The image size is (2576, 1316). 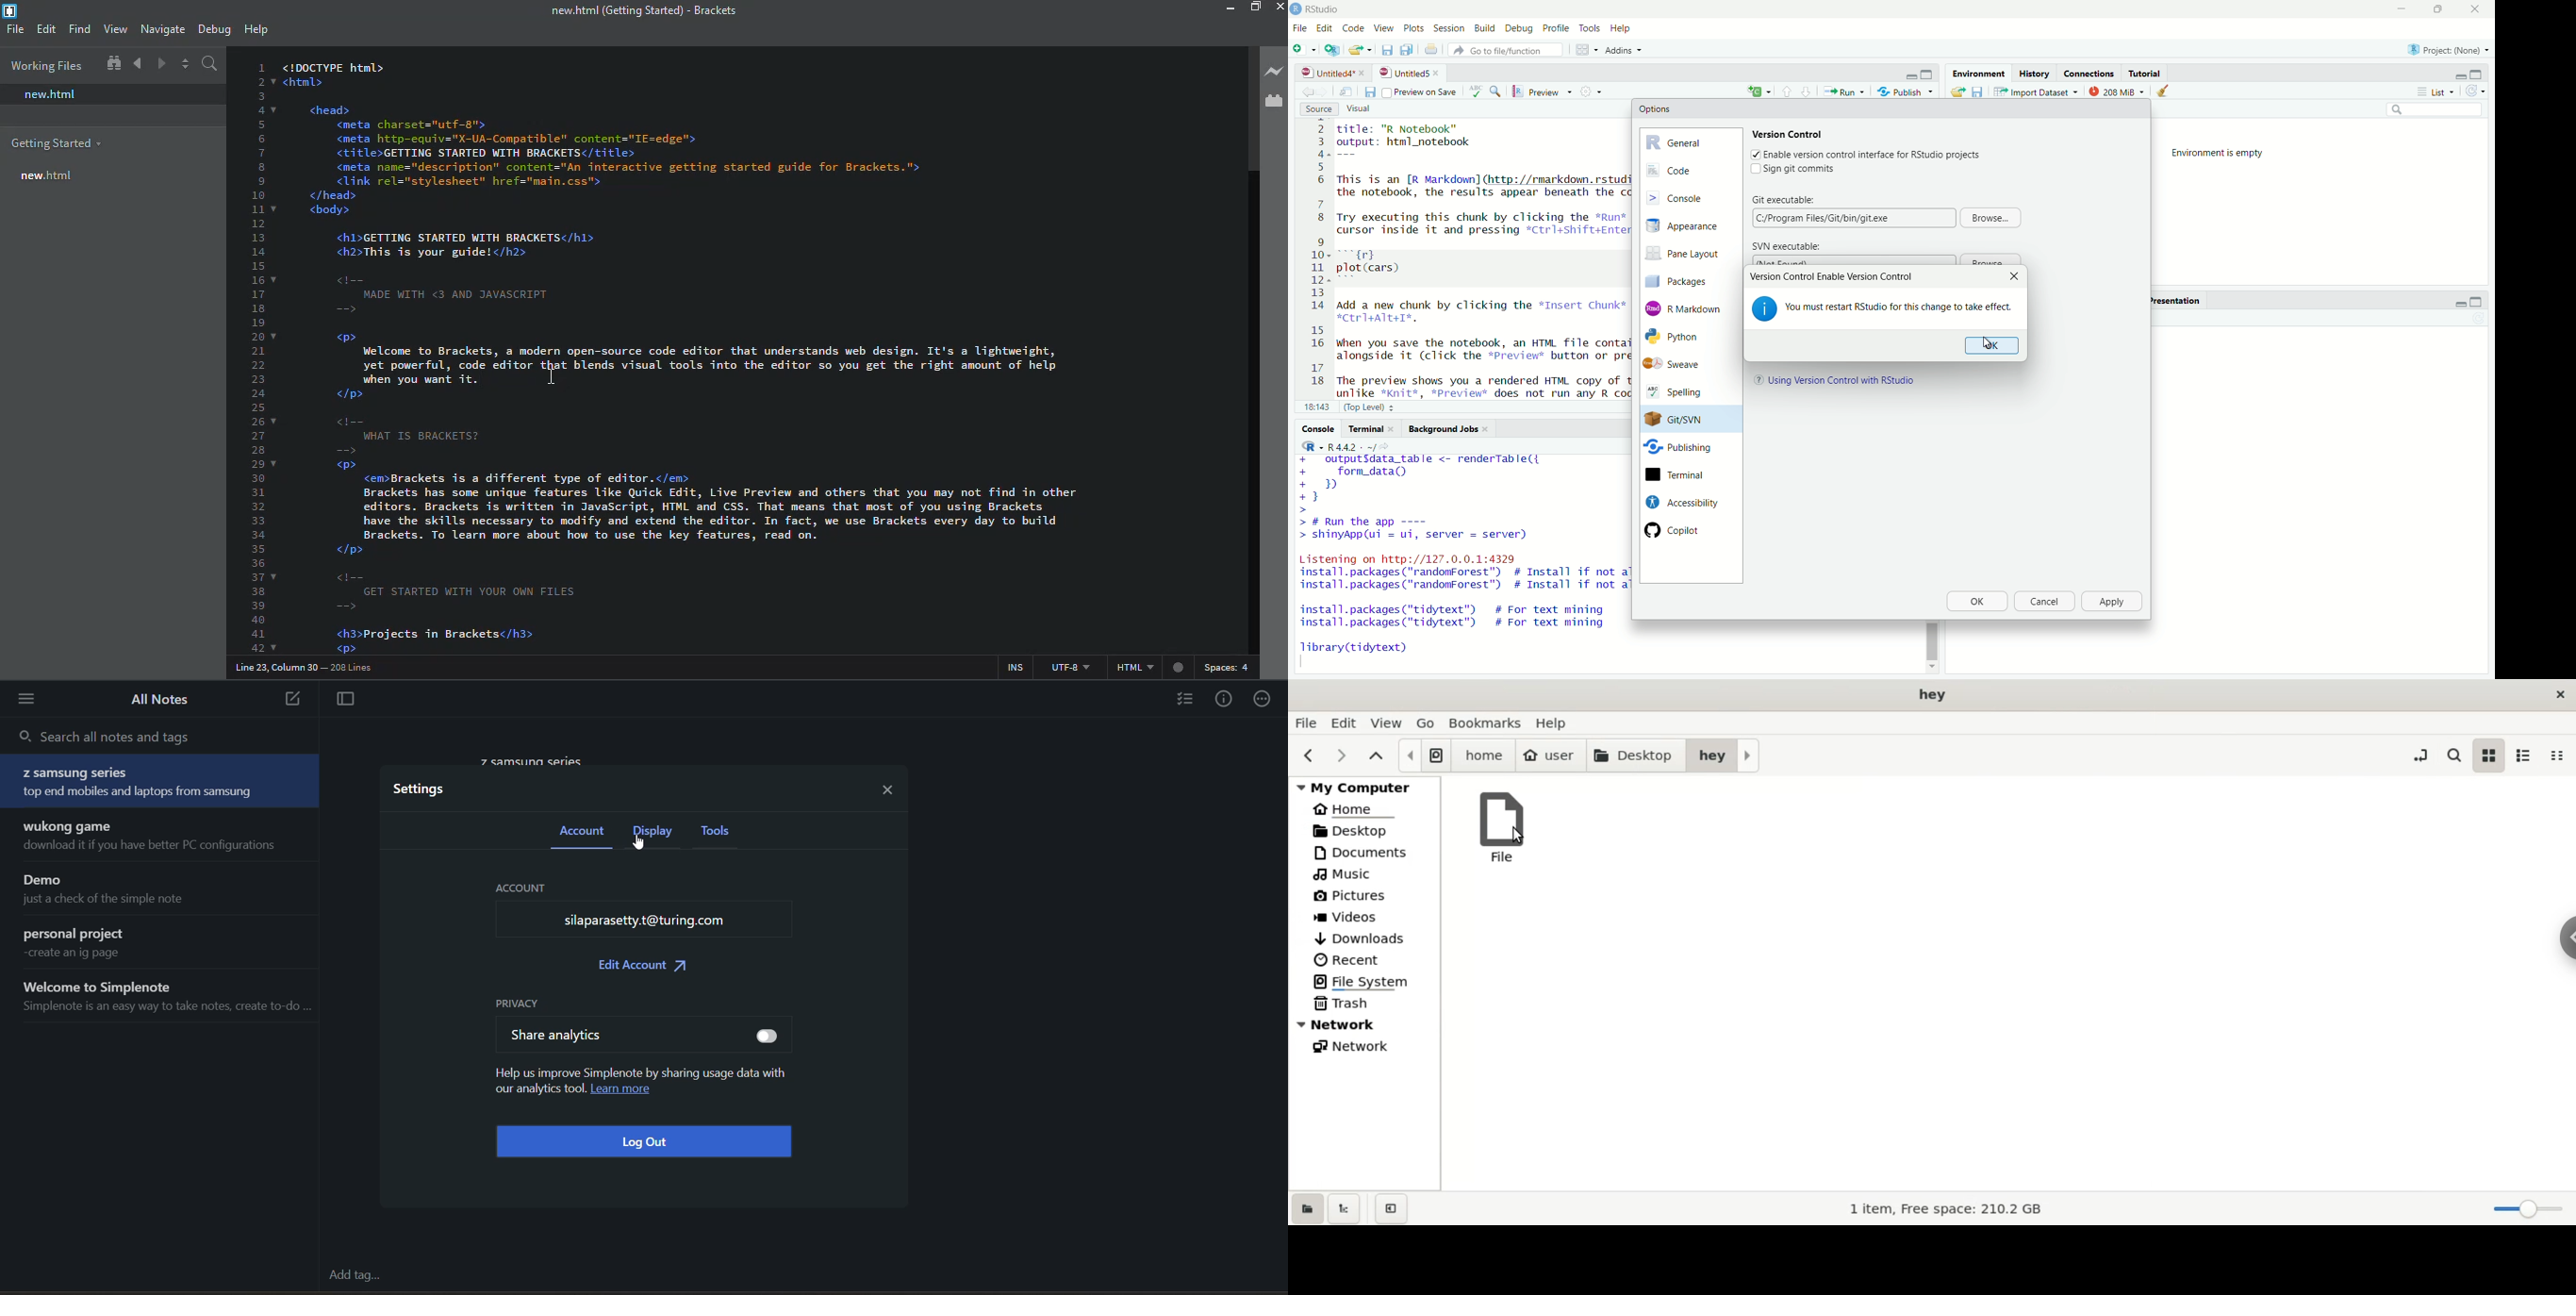 What do you see at coordinates (1626, 50) in the screenshot?
I see `Addins` at bounding box center [1626, 50].